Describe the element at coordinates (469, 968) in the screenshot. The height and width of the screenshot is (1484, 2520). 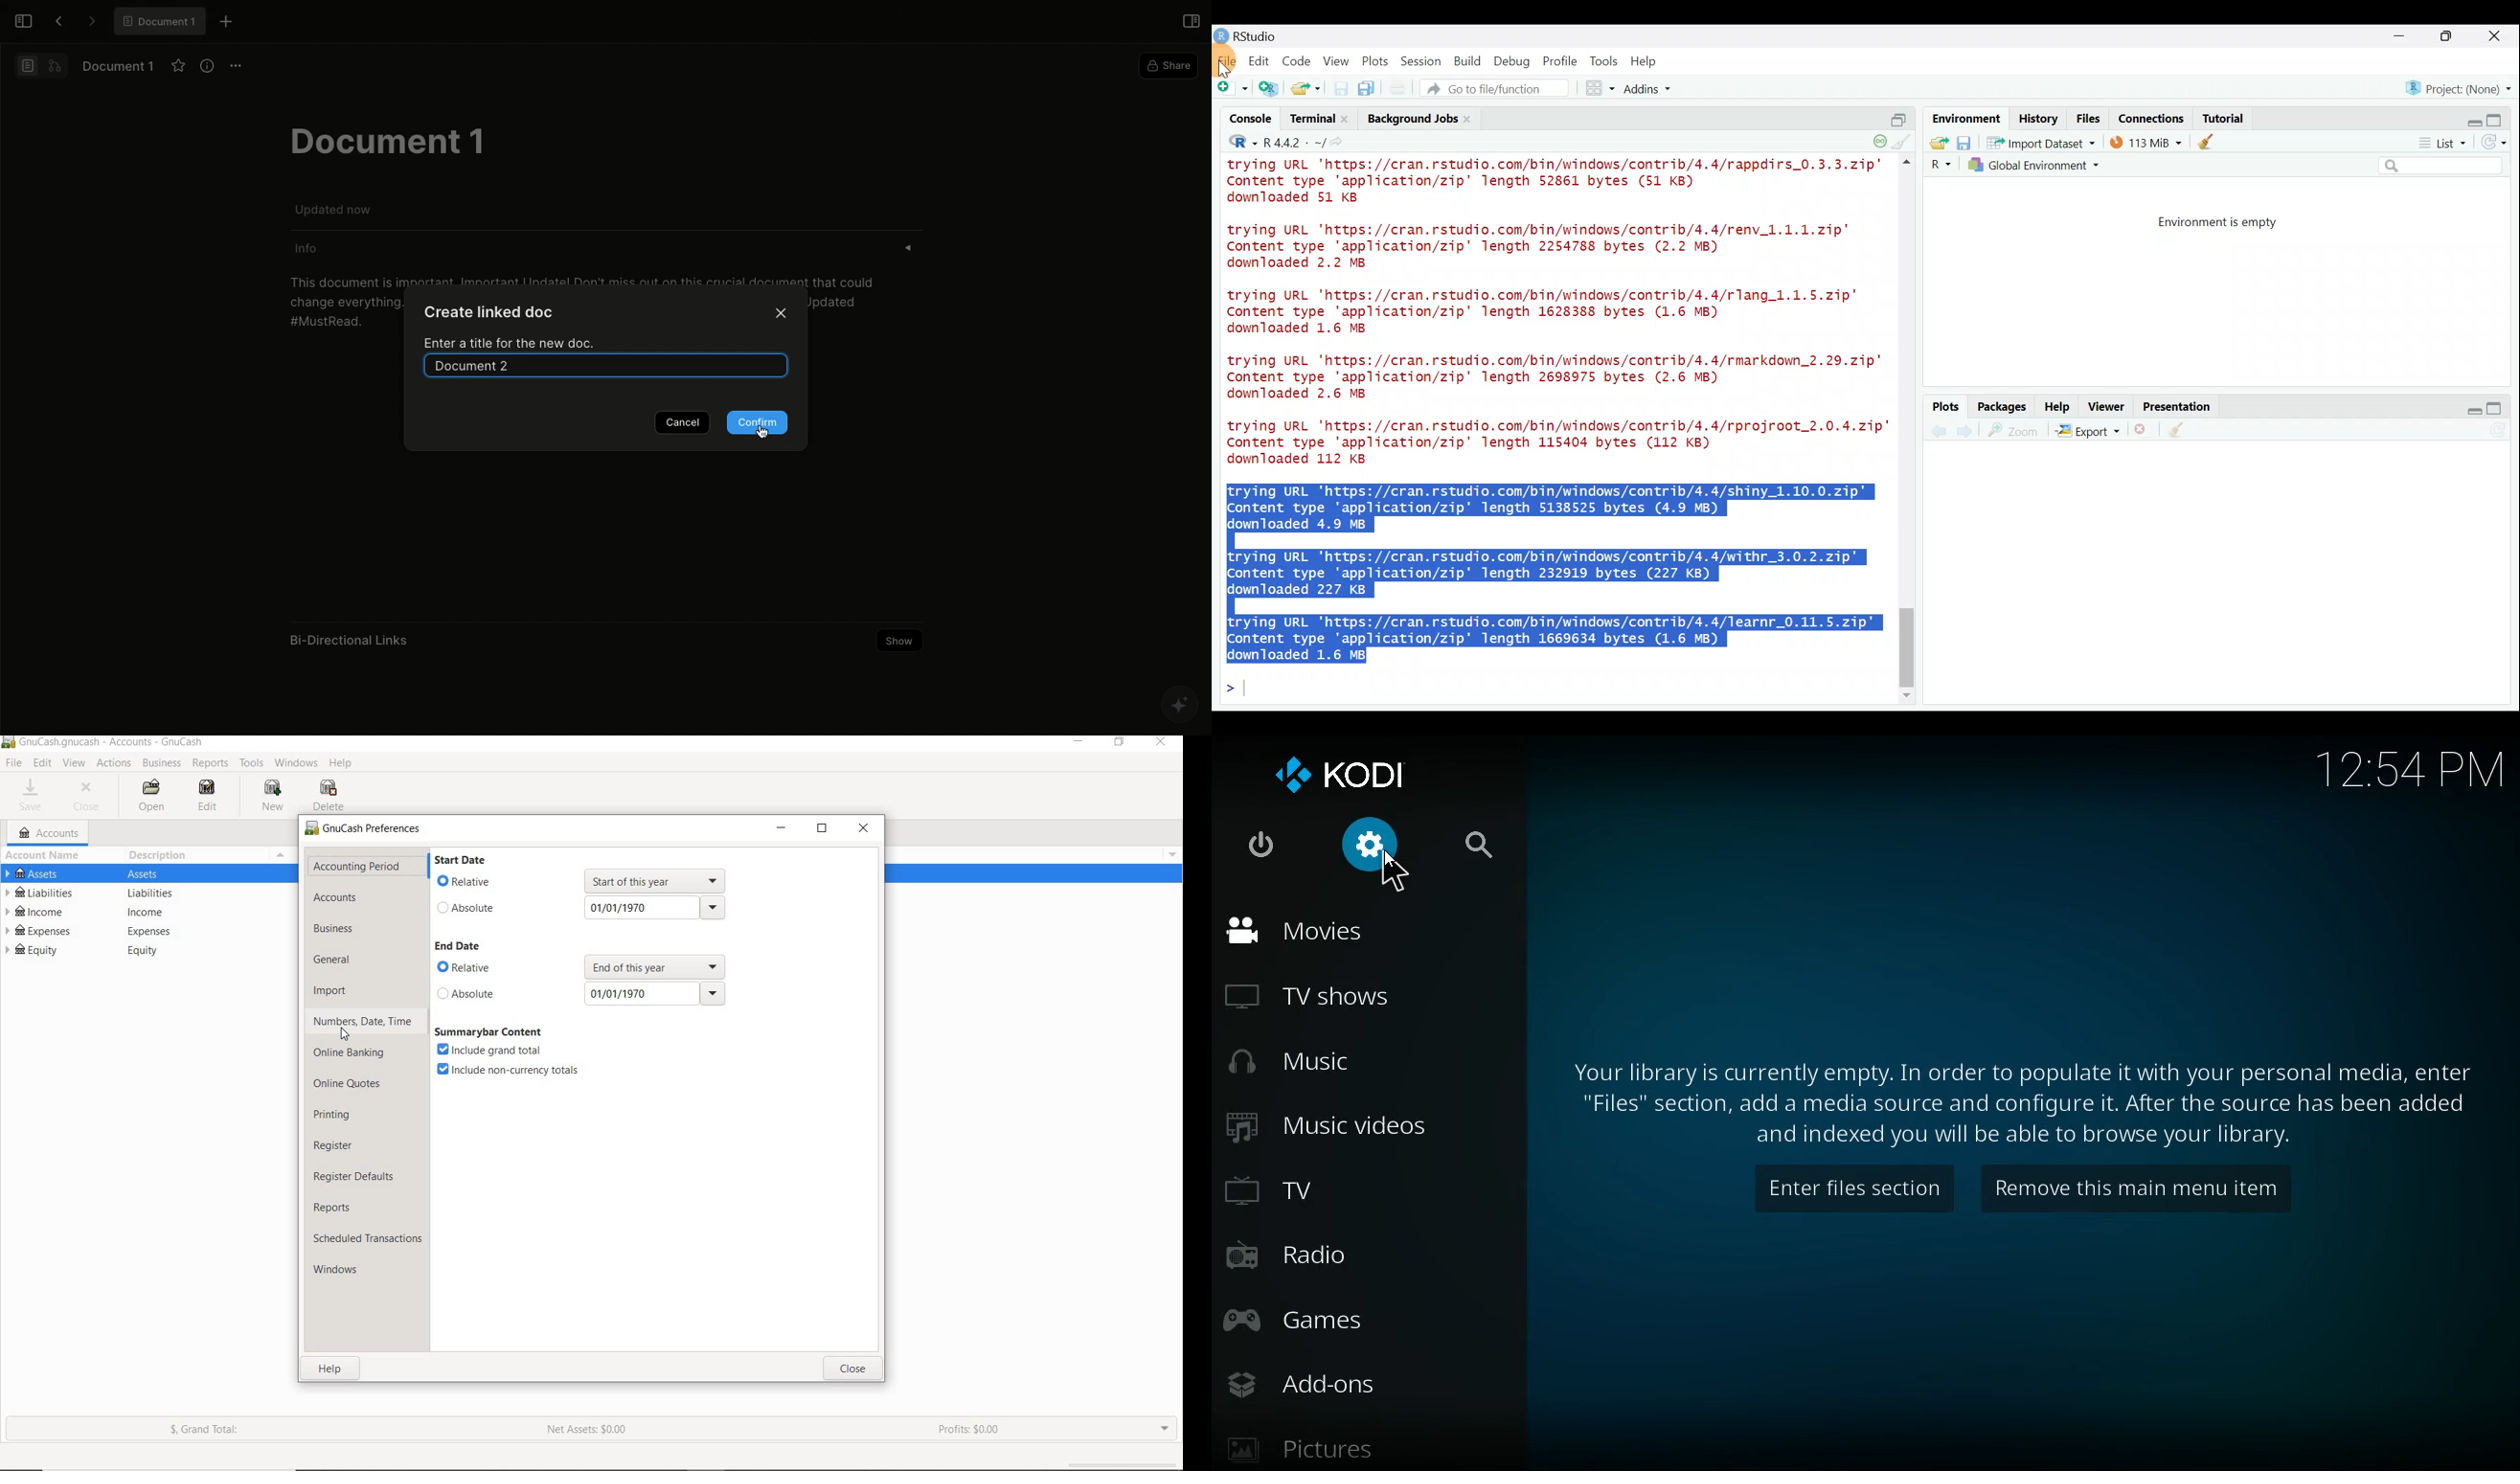
I see `relative` at that location.